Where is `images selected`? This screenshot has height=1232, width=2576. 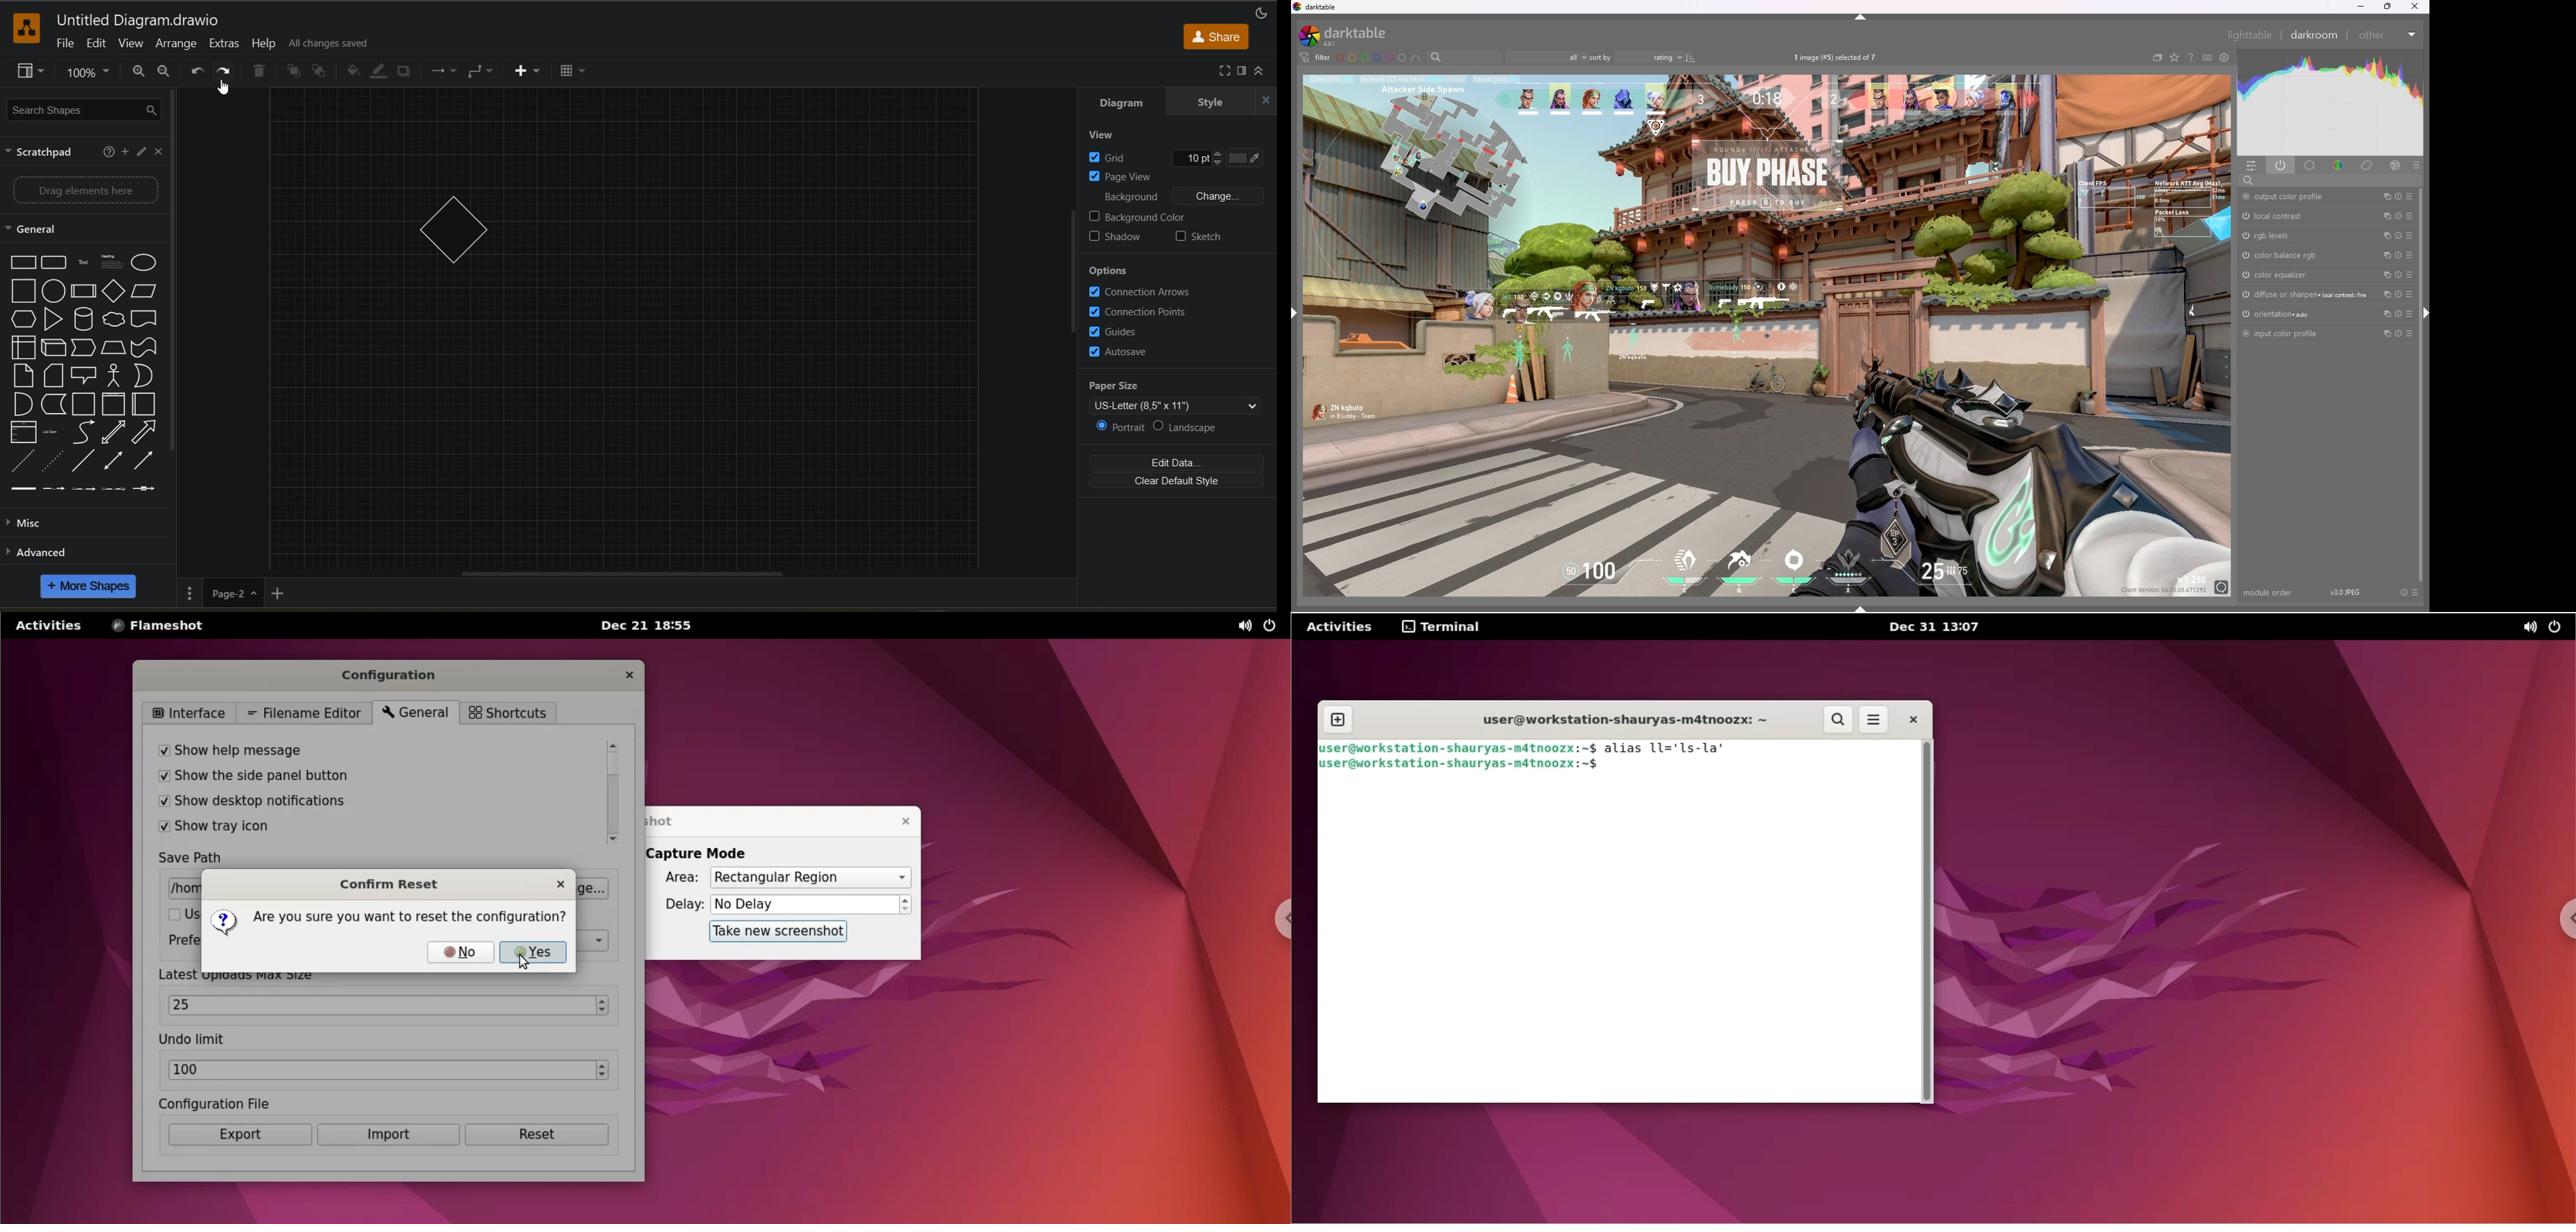
images selected is located at coordinates (1837, 58).